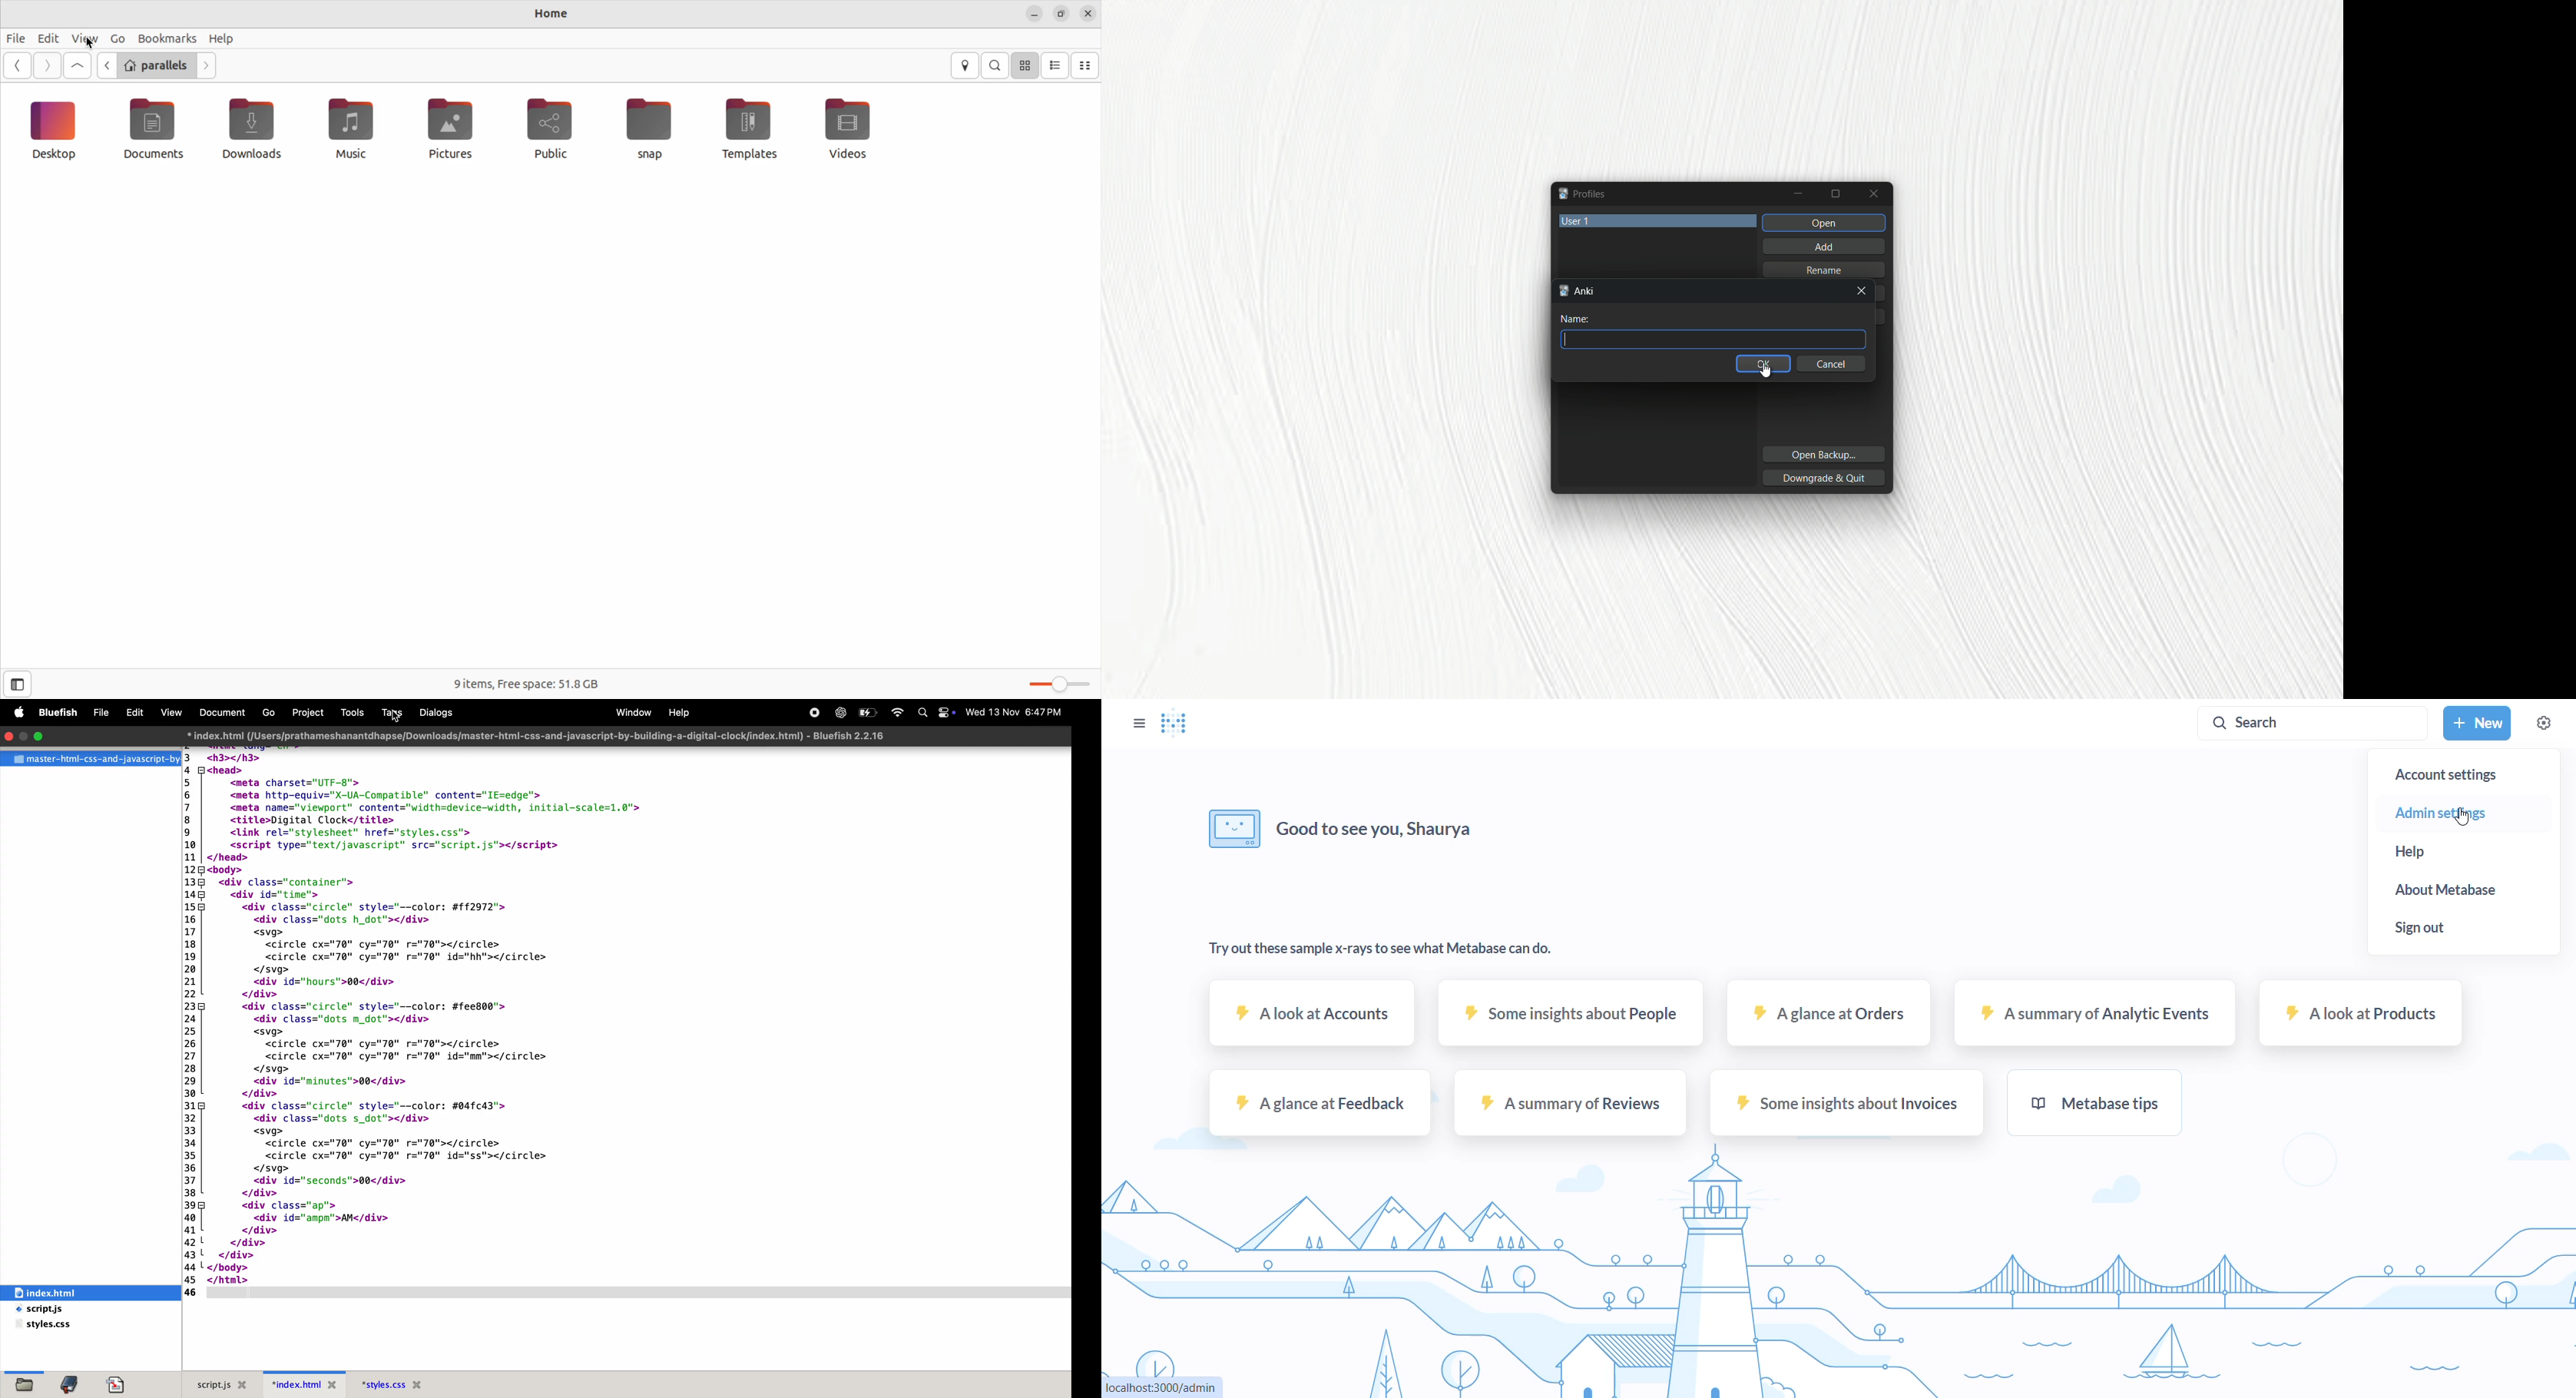 The height and width of the screenshot is (1400, 2576). I want to click on Close file, so click(332, 1386).